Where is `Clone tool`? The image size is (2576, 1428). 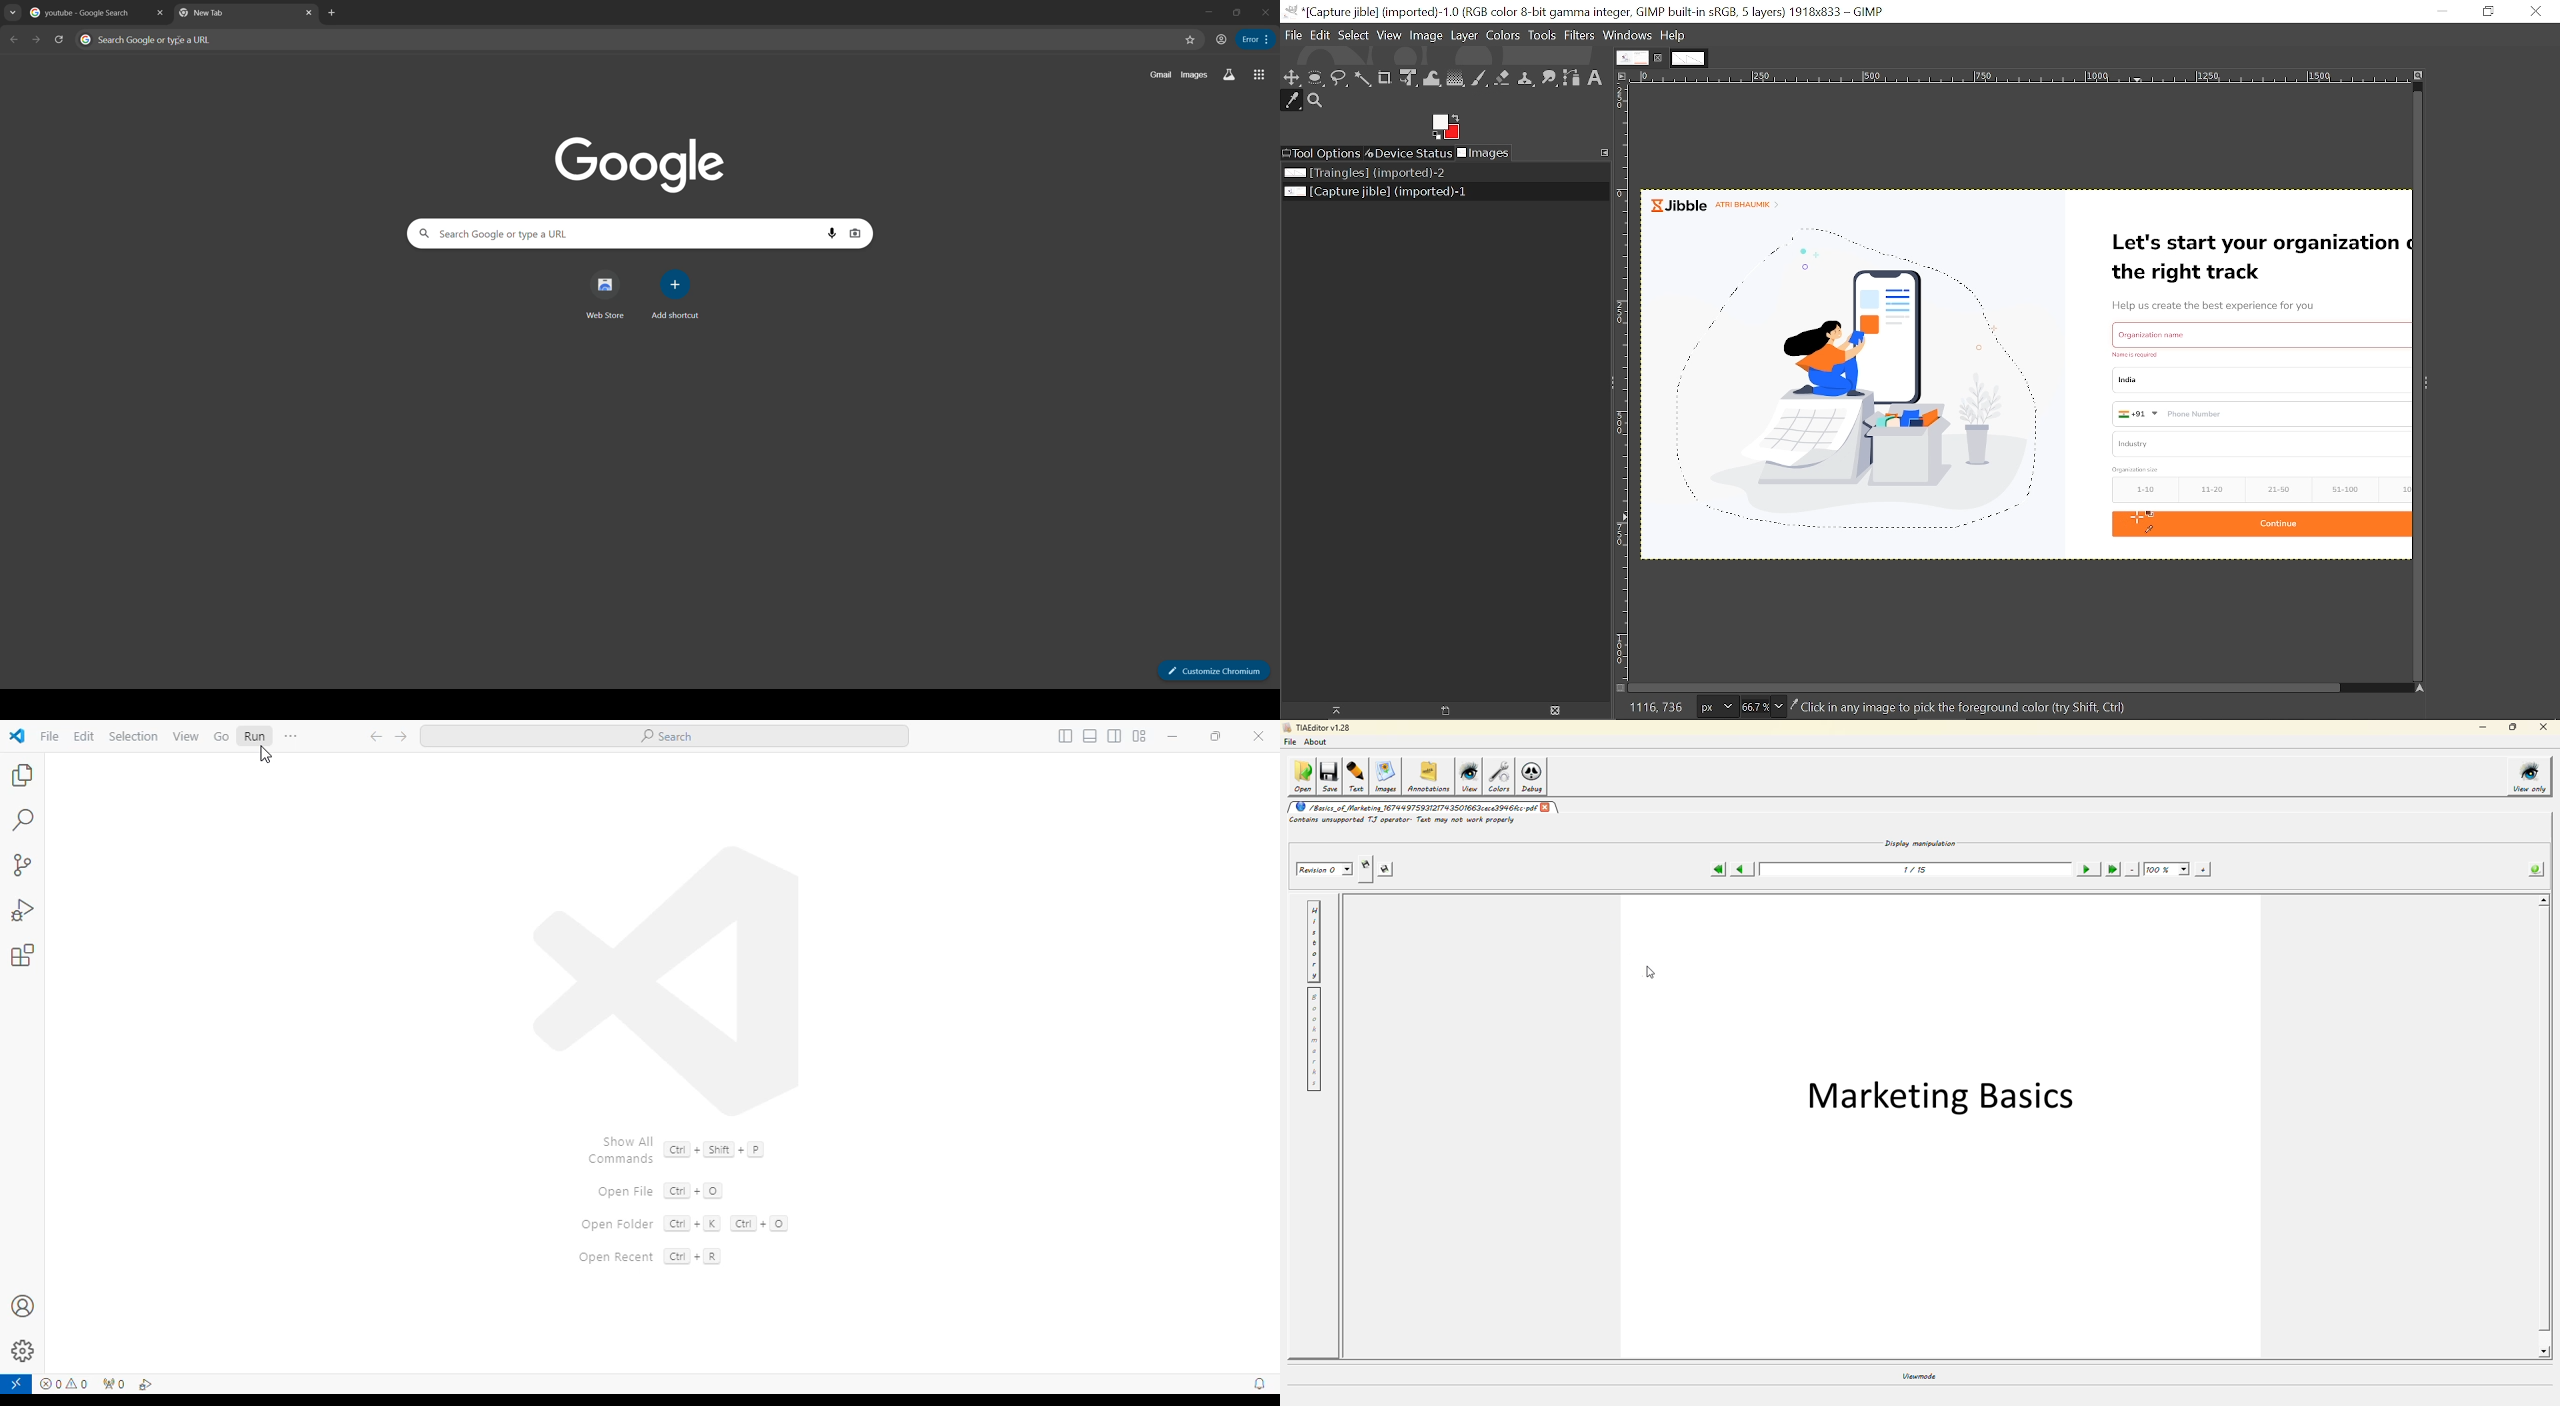
Clone tool is located at coordinates (1525, 79).